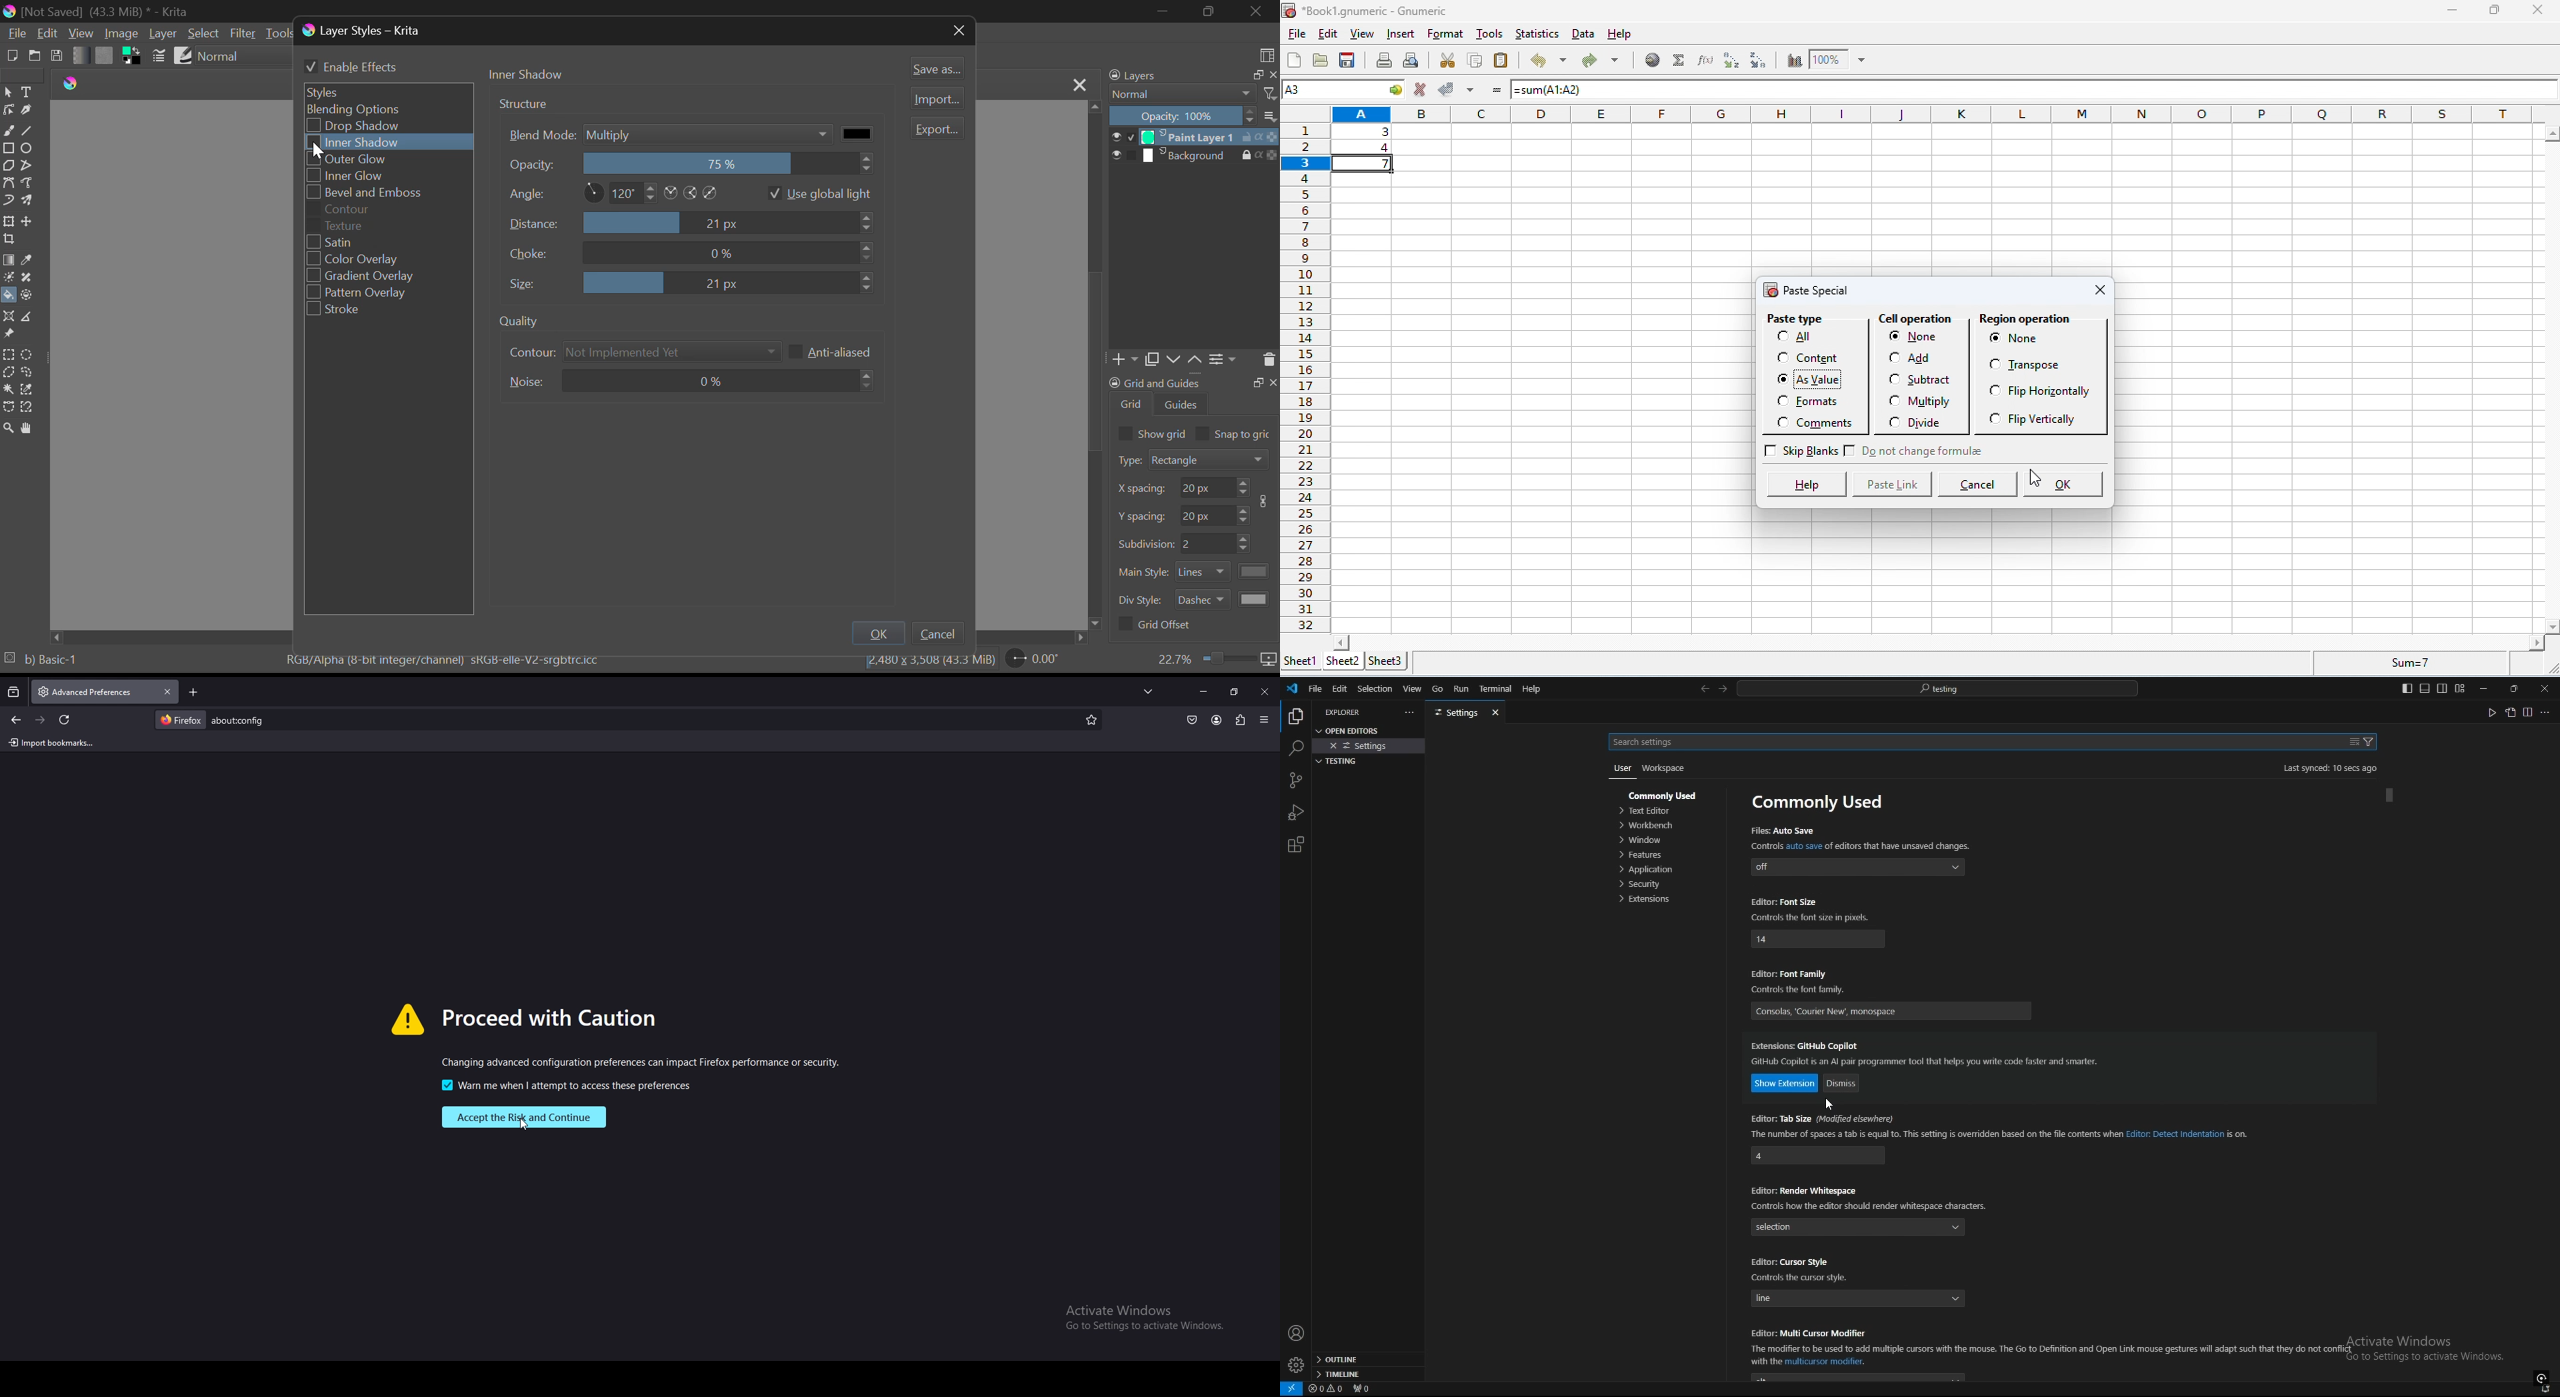  I want to click on Blending Modes, so click(1193, 95).